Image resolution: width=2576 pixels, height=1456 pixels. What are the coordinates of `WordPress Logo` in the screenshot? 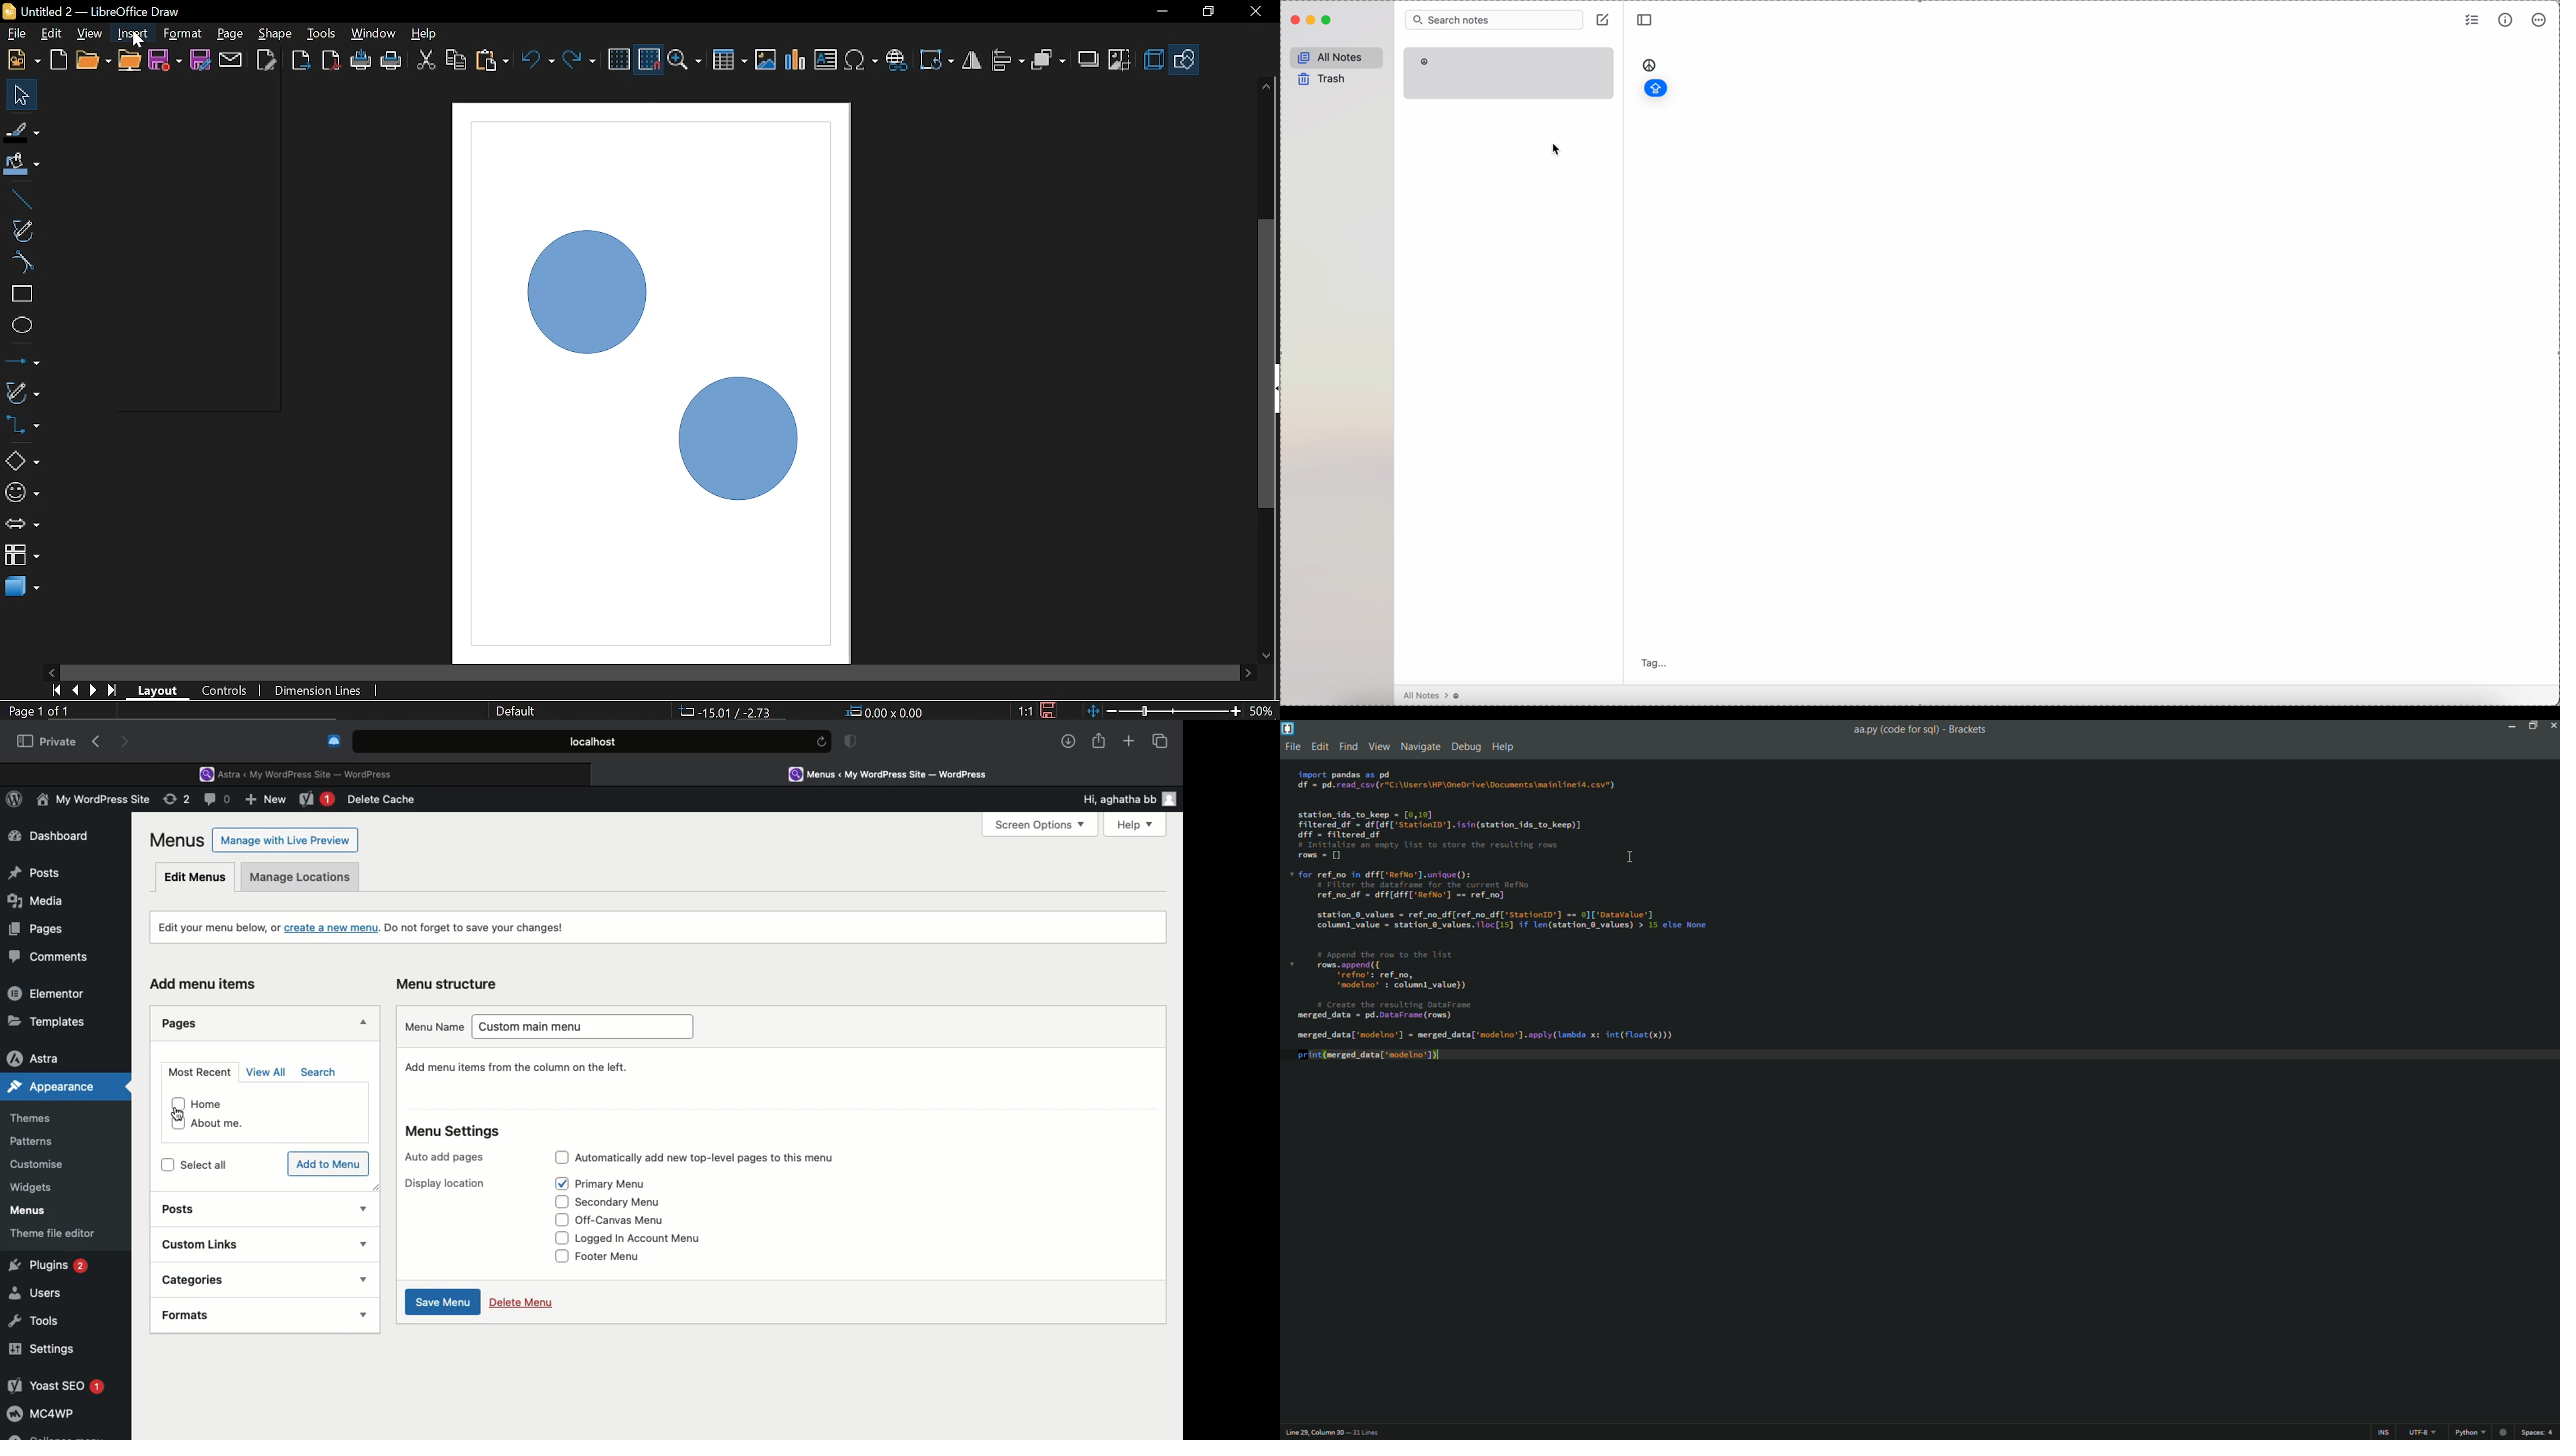 It's located at (17, 801).